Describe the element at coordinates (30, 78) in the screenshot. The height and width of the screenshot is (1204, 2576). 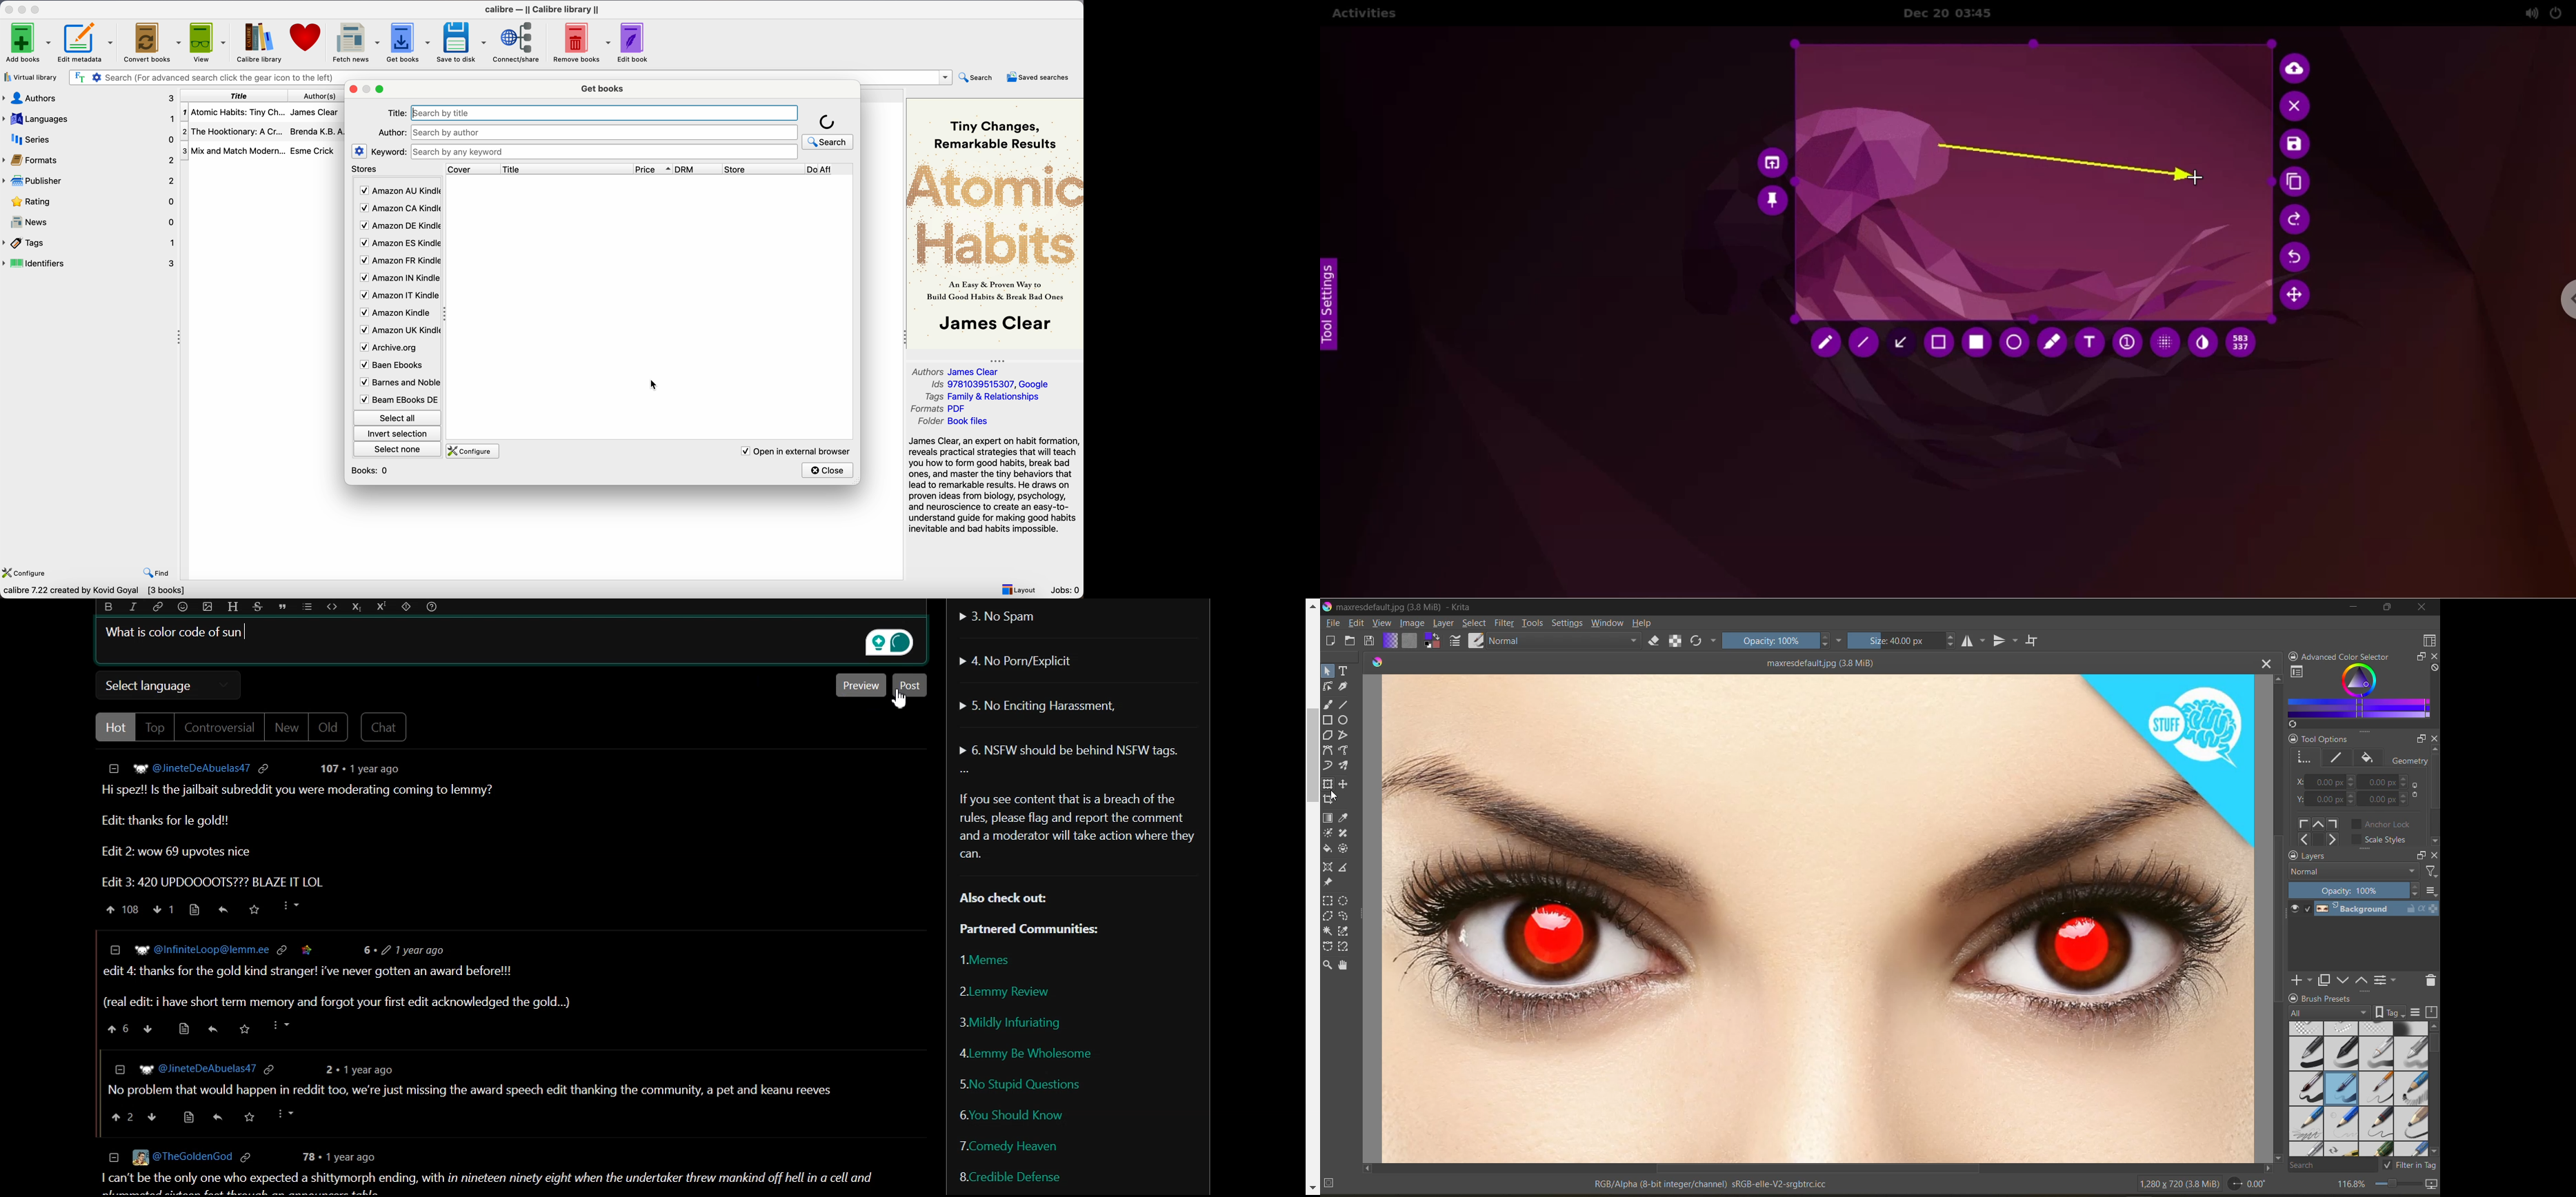
I see `virtual library` at that location.